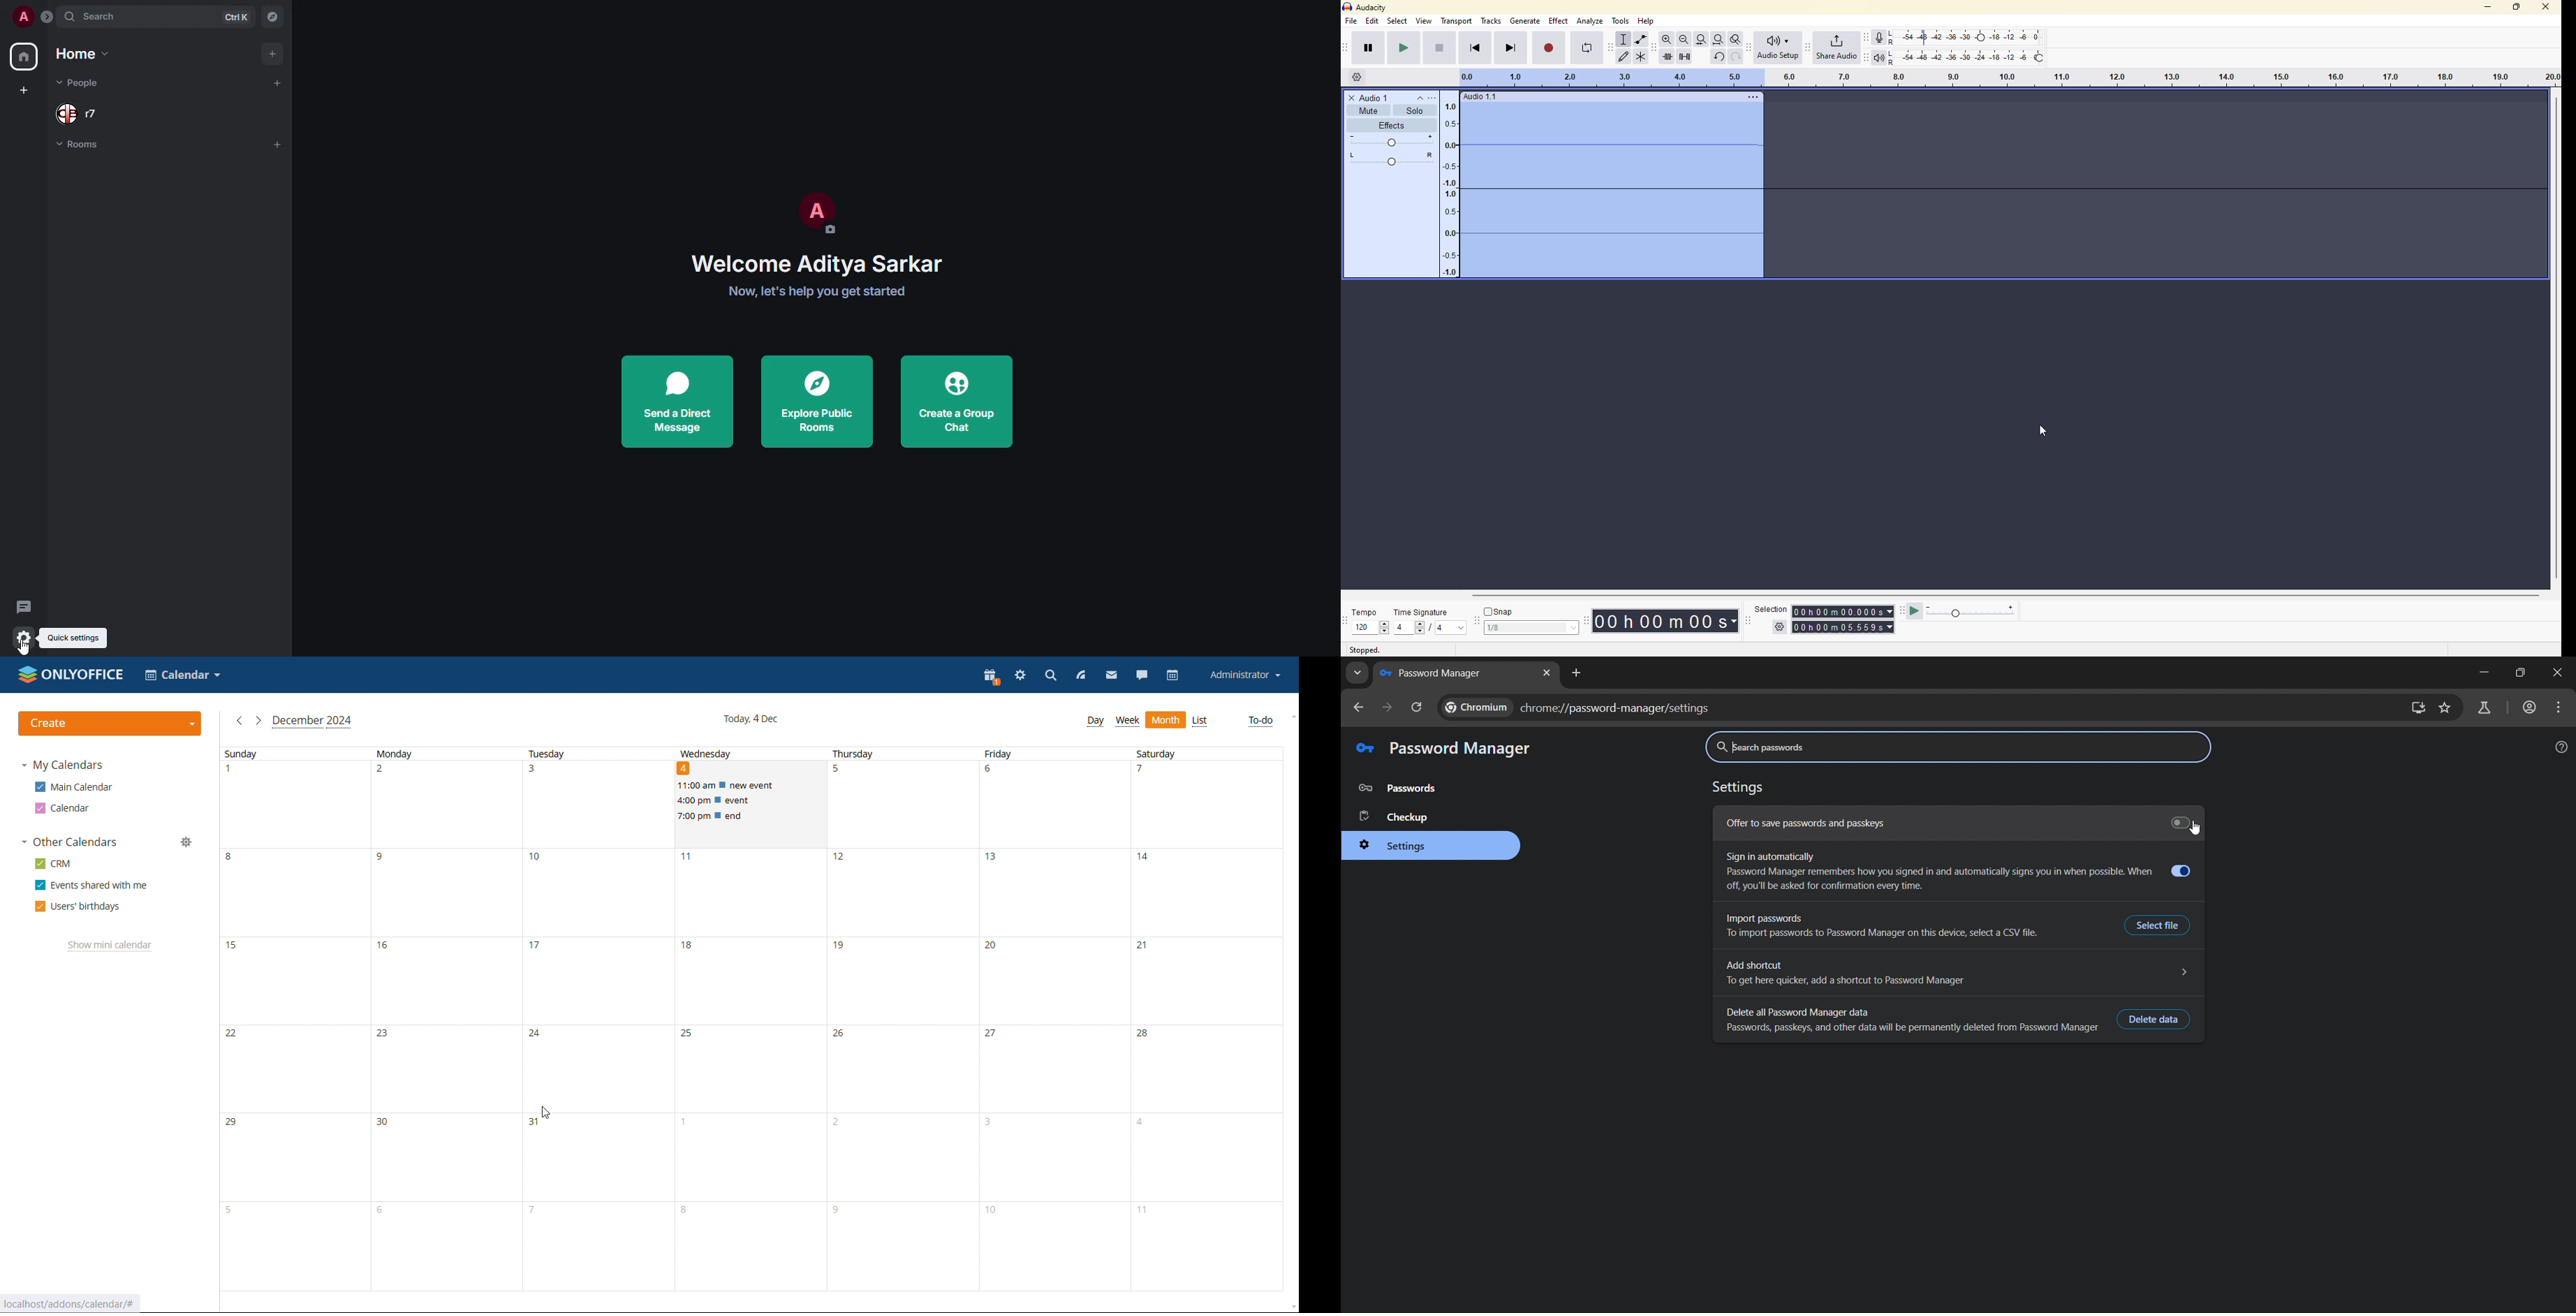 Image resolution: width=2576 pixels, height=1316 pixels. Describe the element at coordinates (1505, 629) in the screenshot. I see `1/8` at that location.